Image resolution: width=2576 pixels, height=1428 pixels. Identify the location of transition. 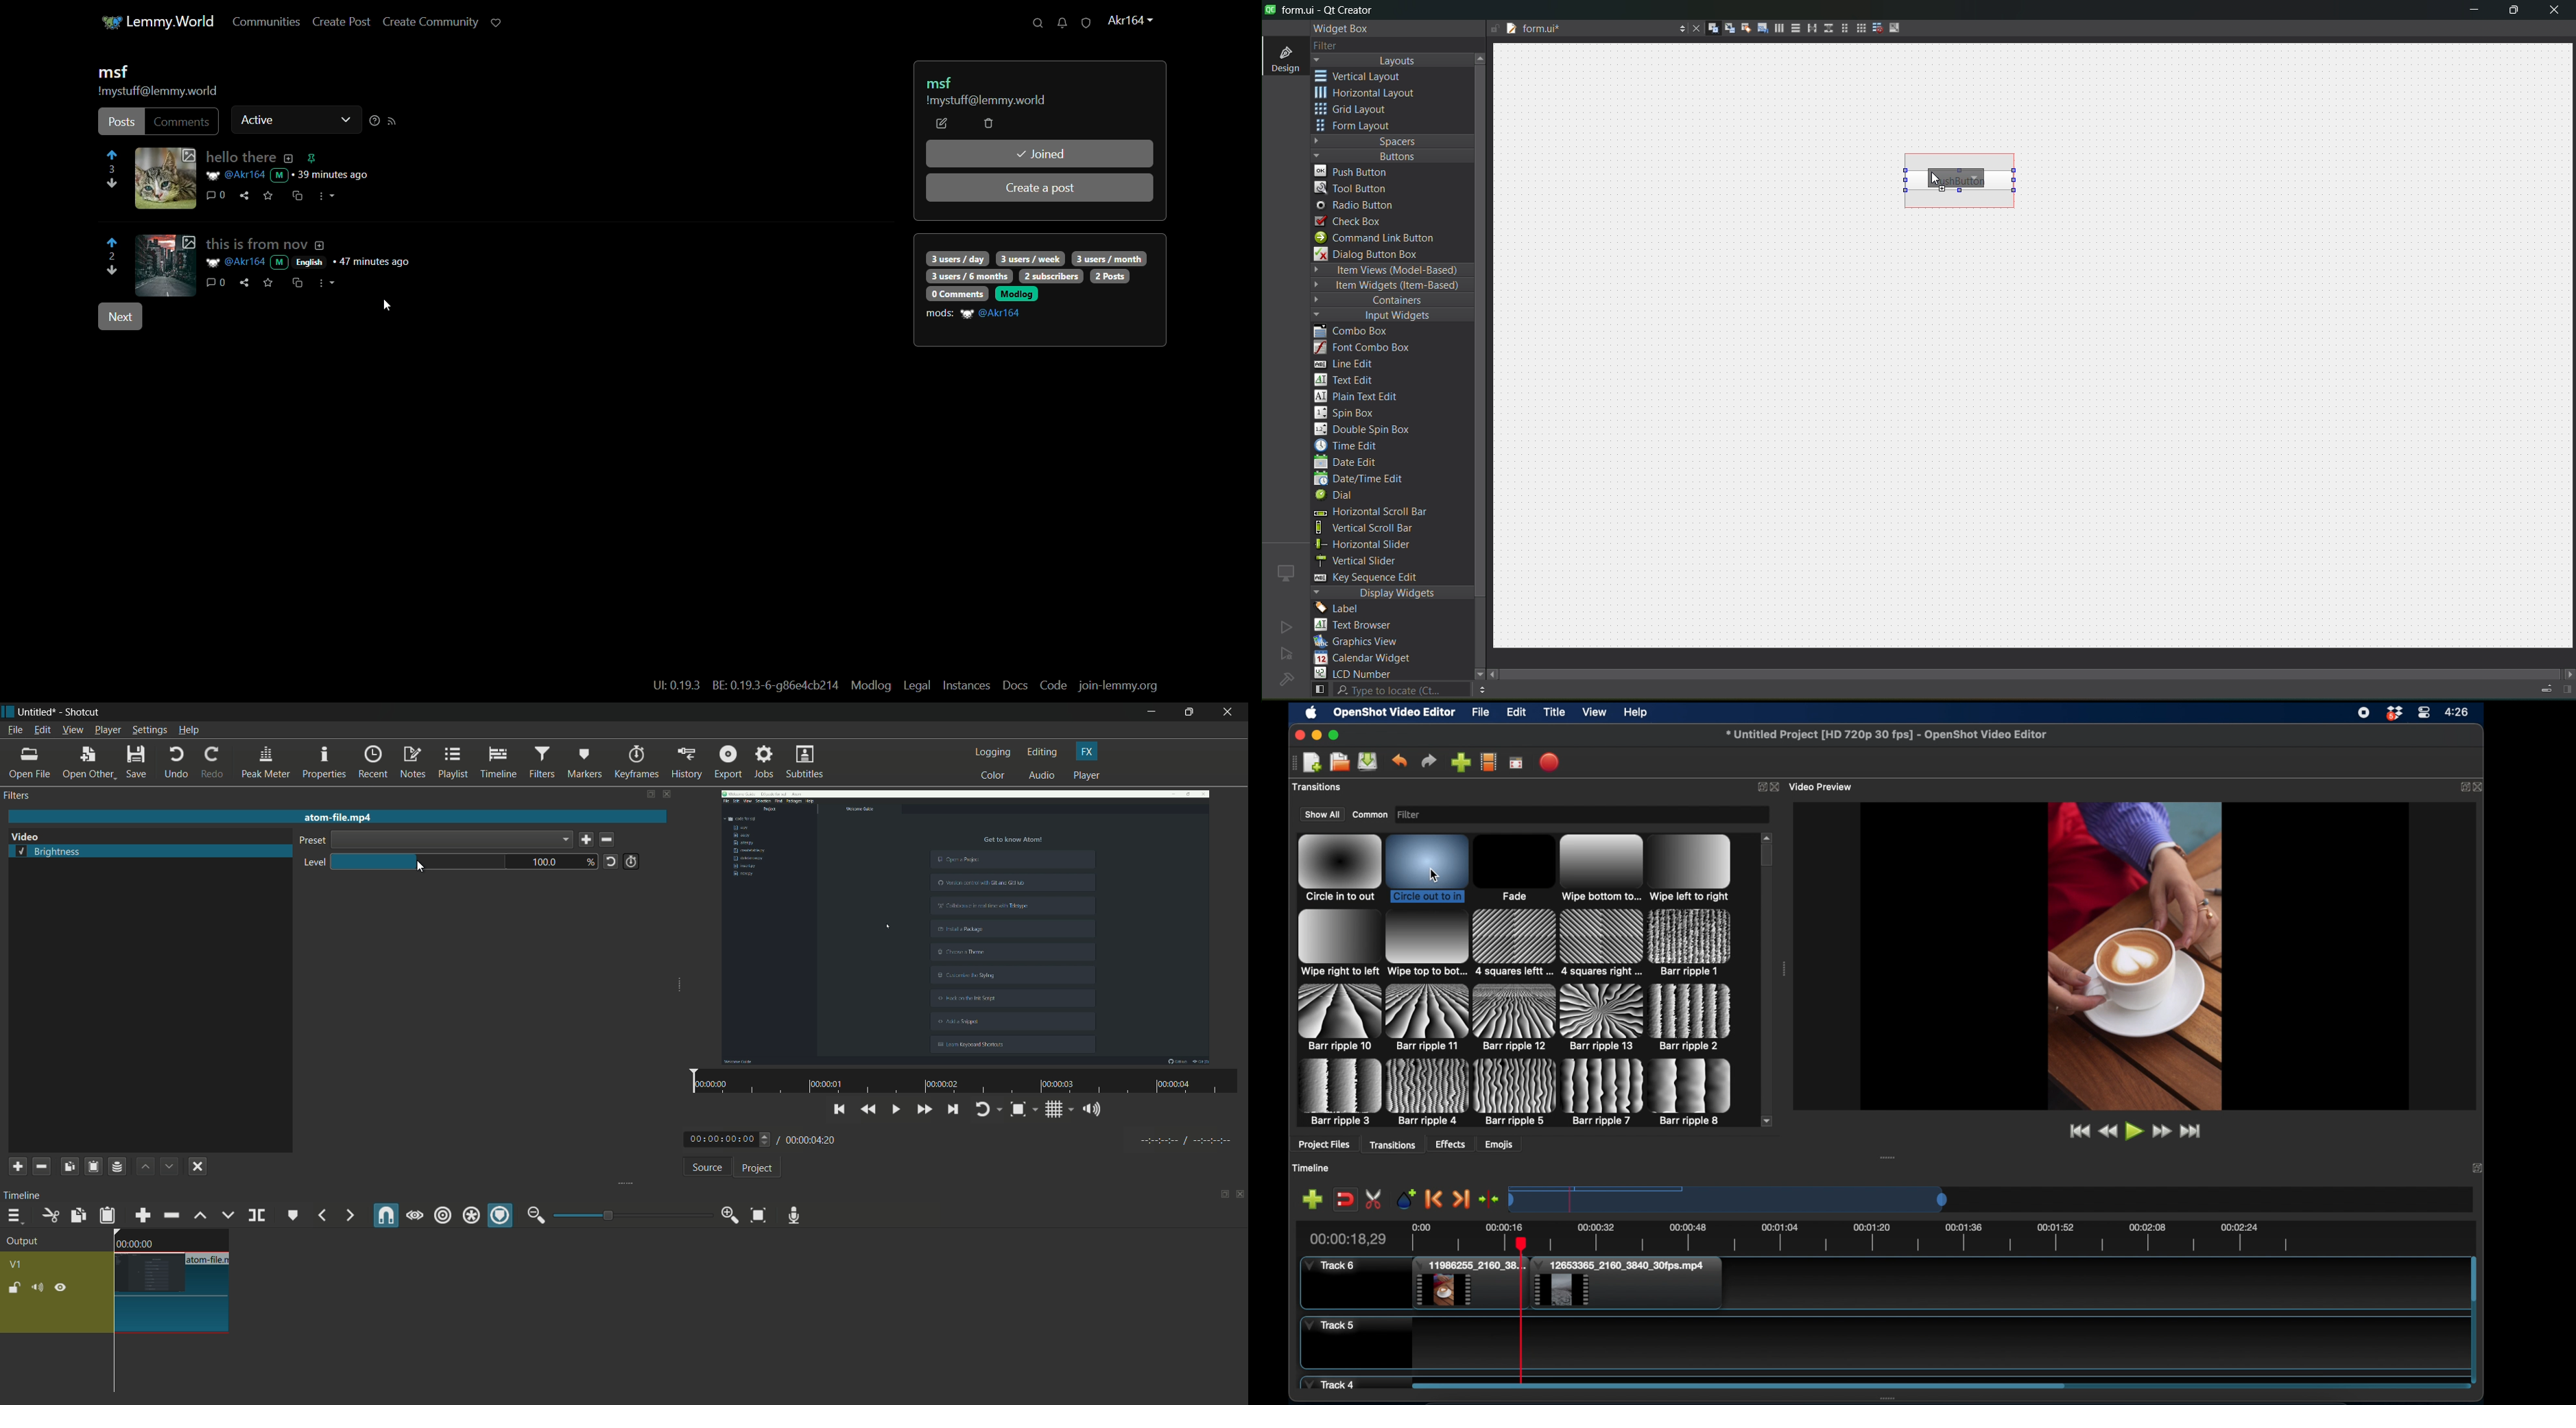
(1691, 1017).